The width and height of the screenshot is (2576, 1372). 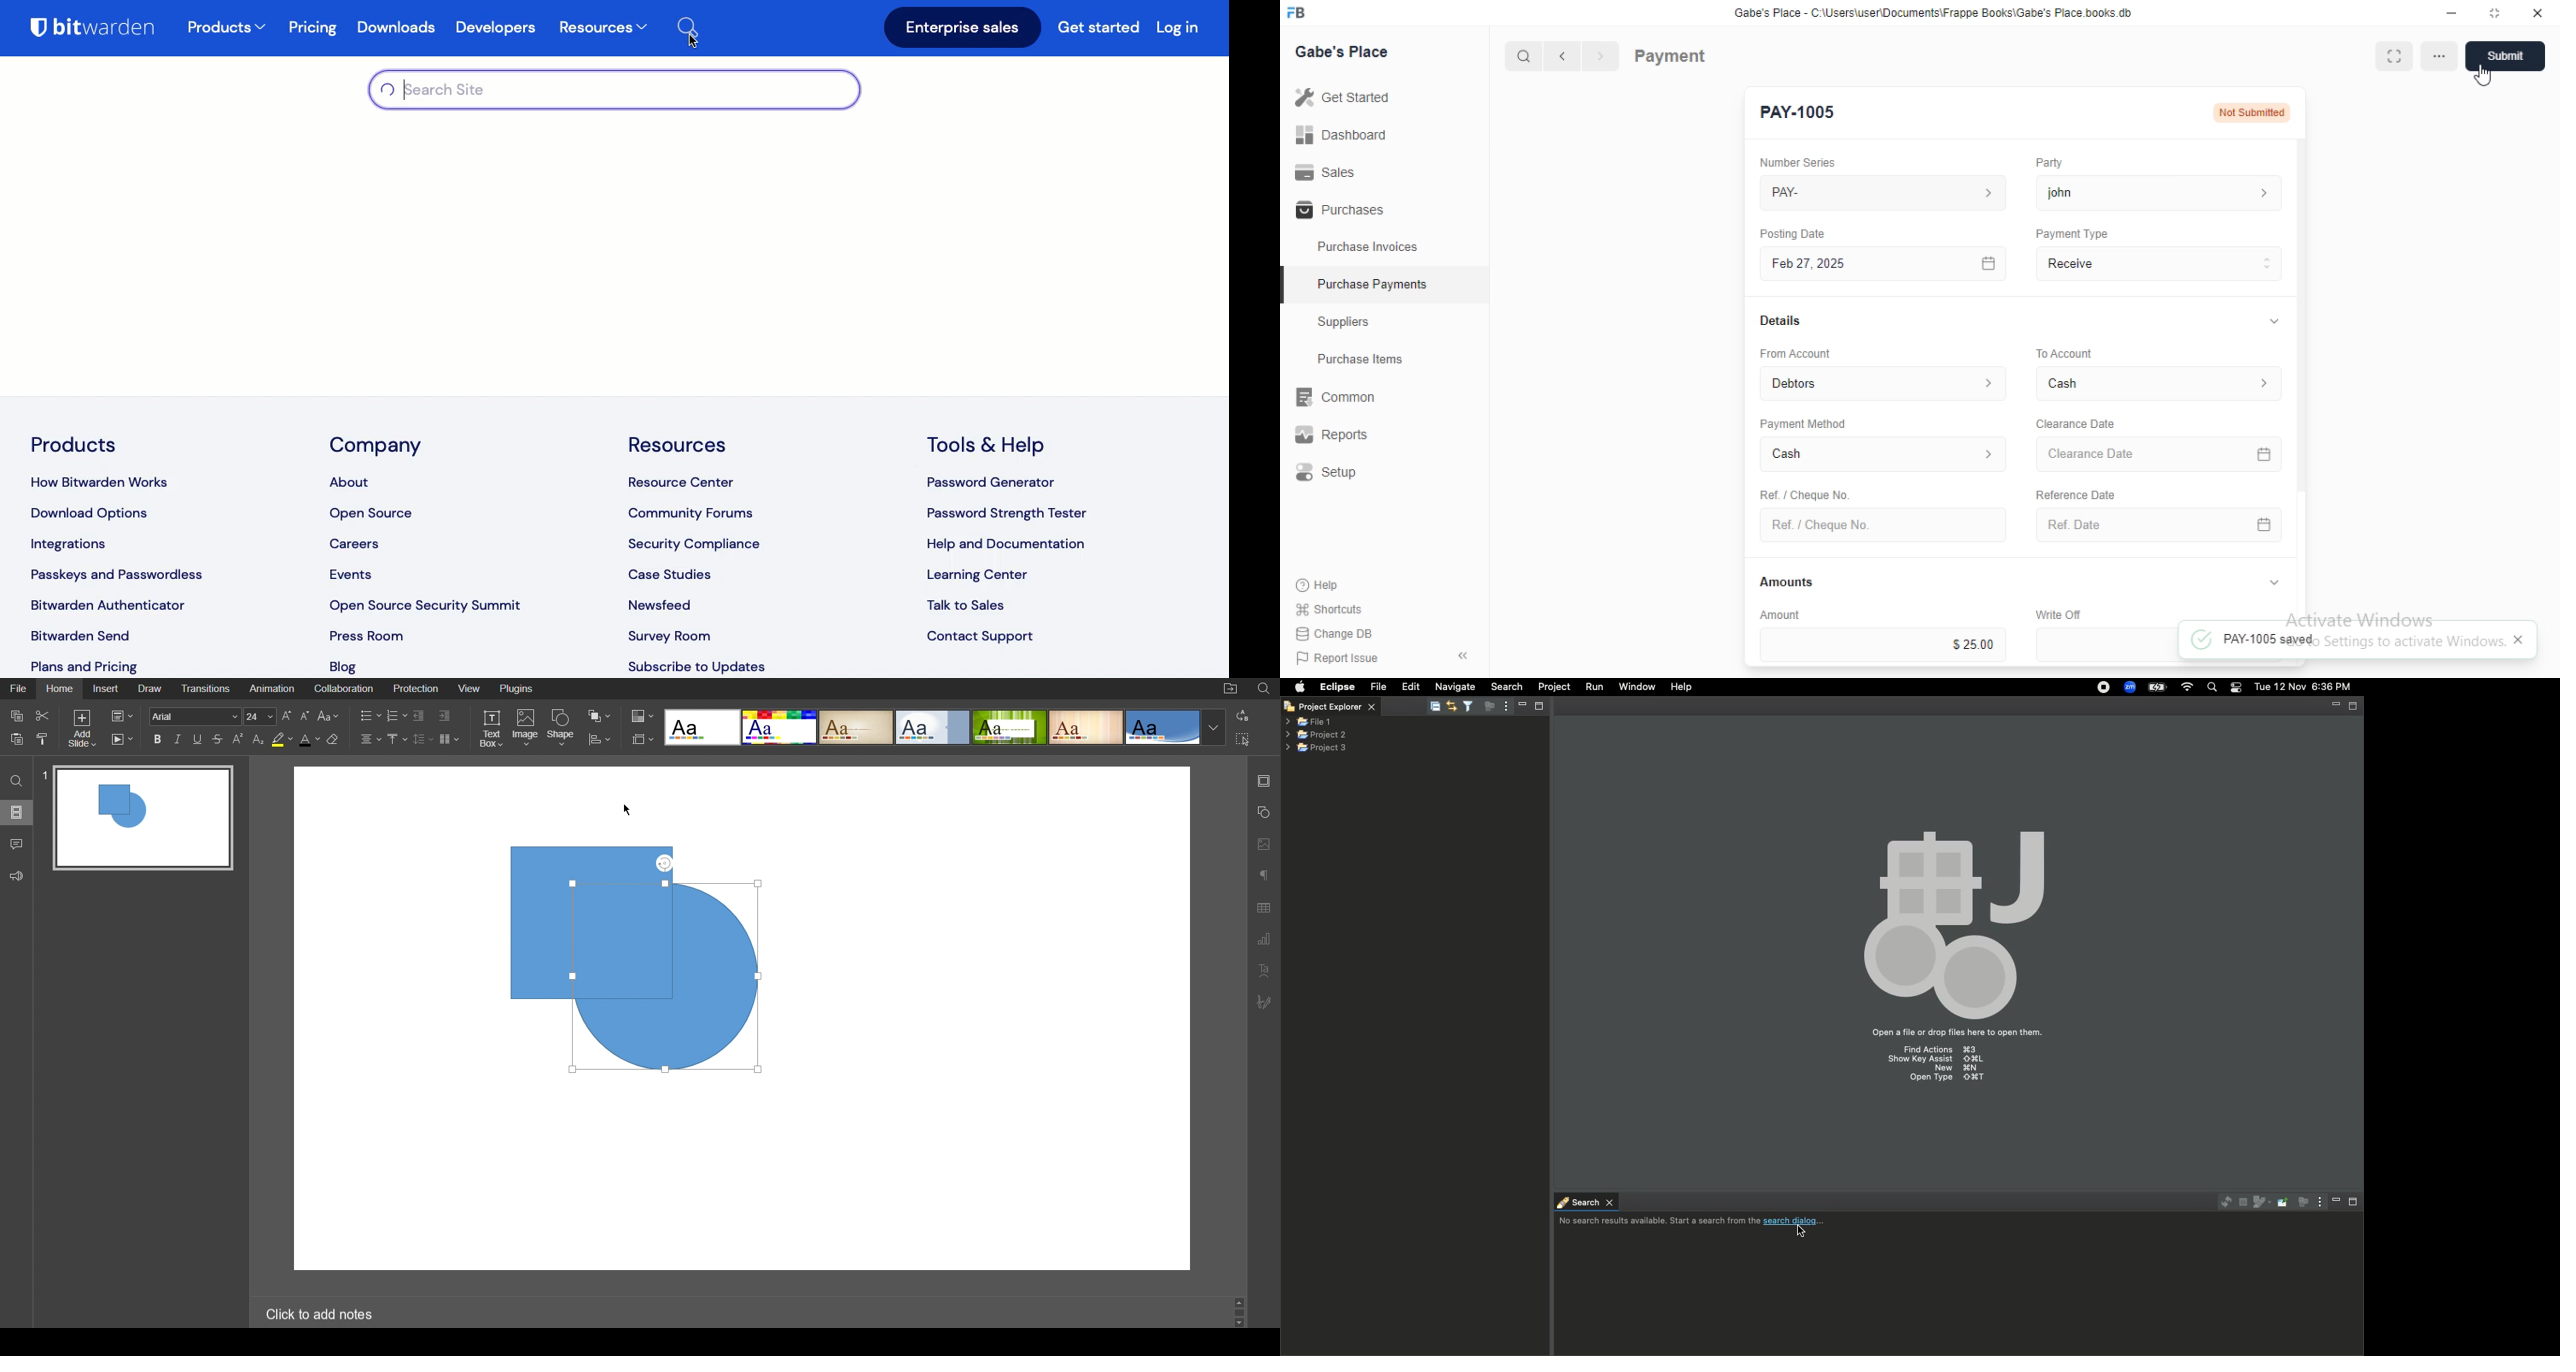 What do you see at coordinates (82, 728) in the screenshot?
I see `Add Slide` at bounding box center [82, 728].